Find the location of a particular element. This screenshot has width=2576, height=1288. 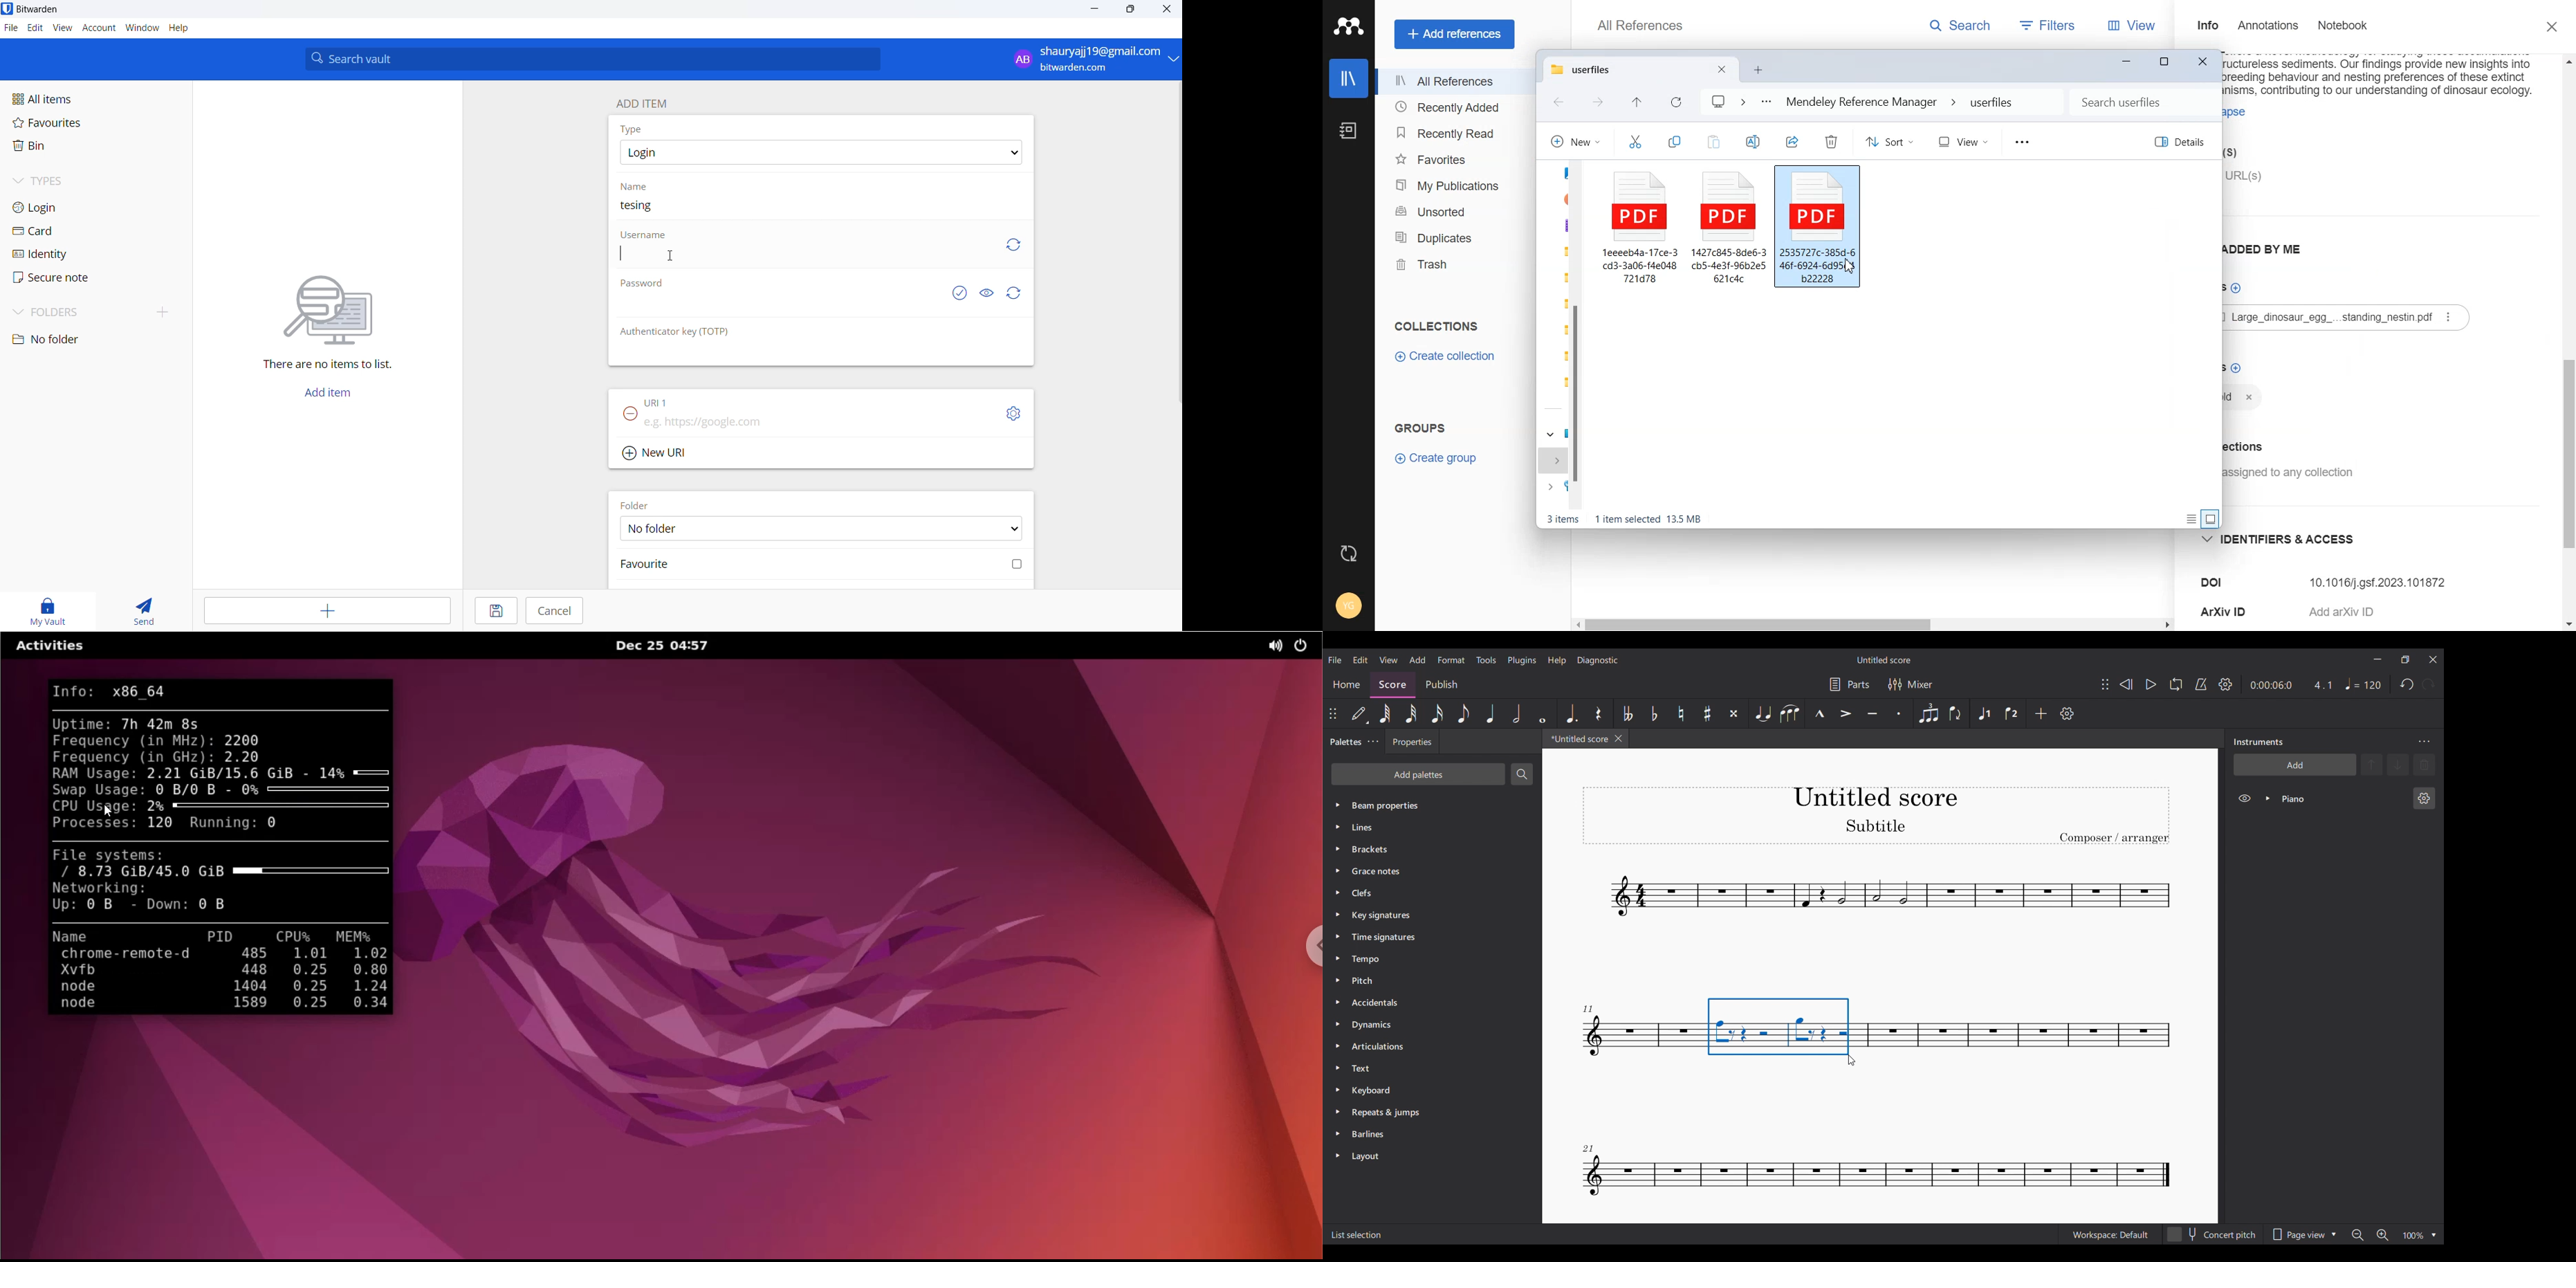

Current score is located at coordinates (1879, 918).